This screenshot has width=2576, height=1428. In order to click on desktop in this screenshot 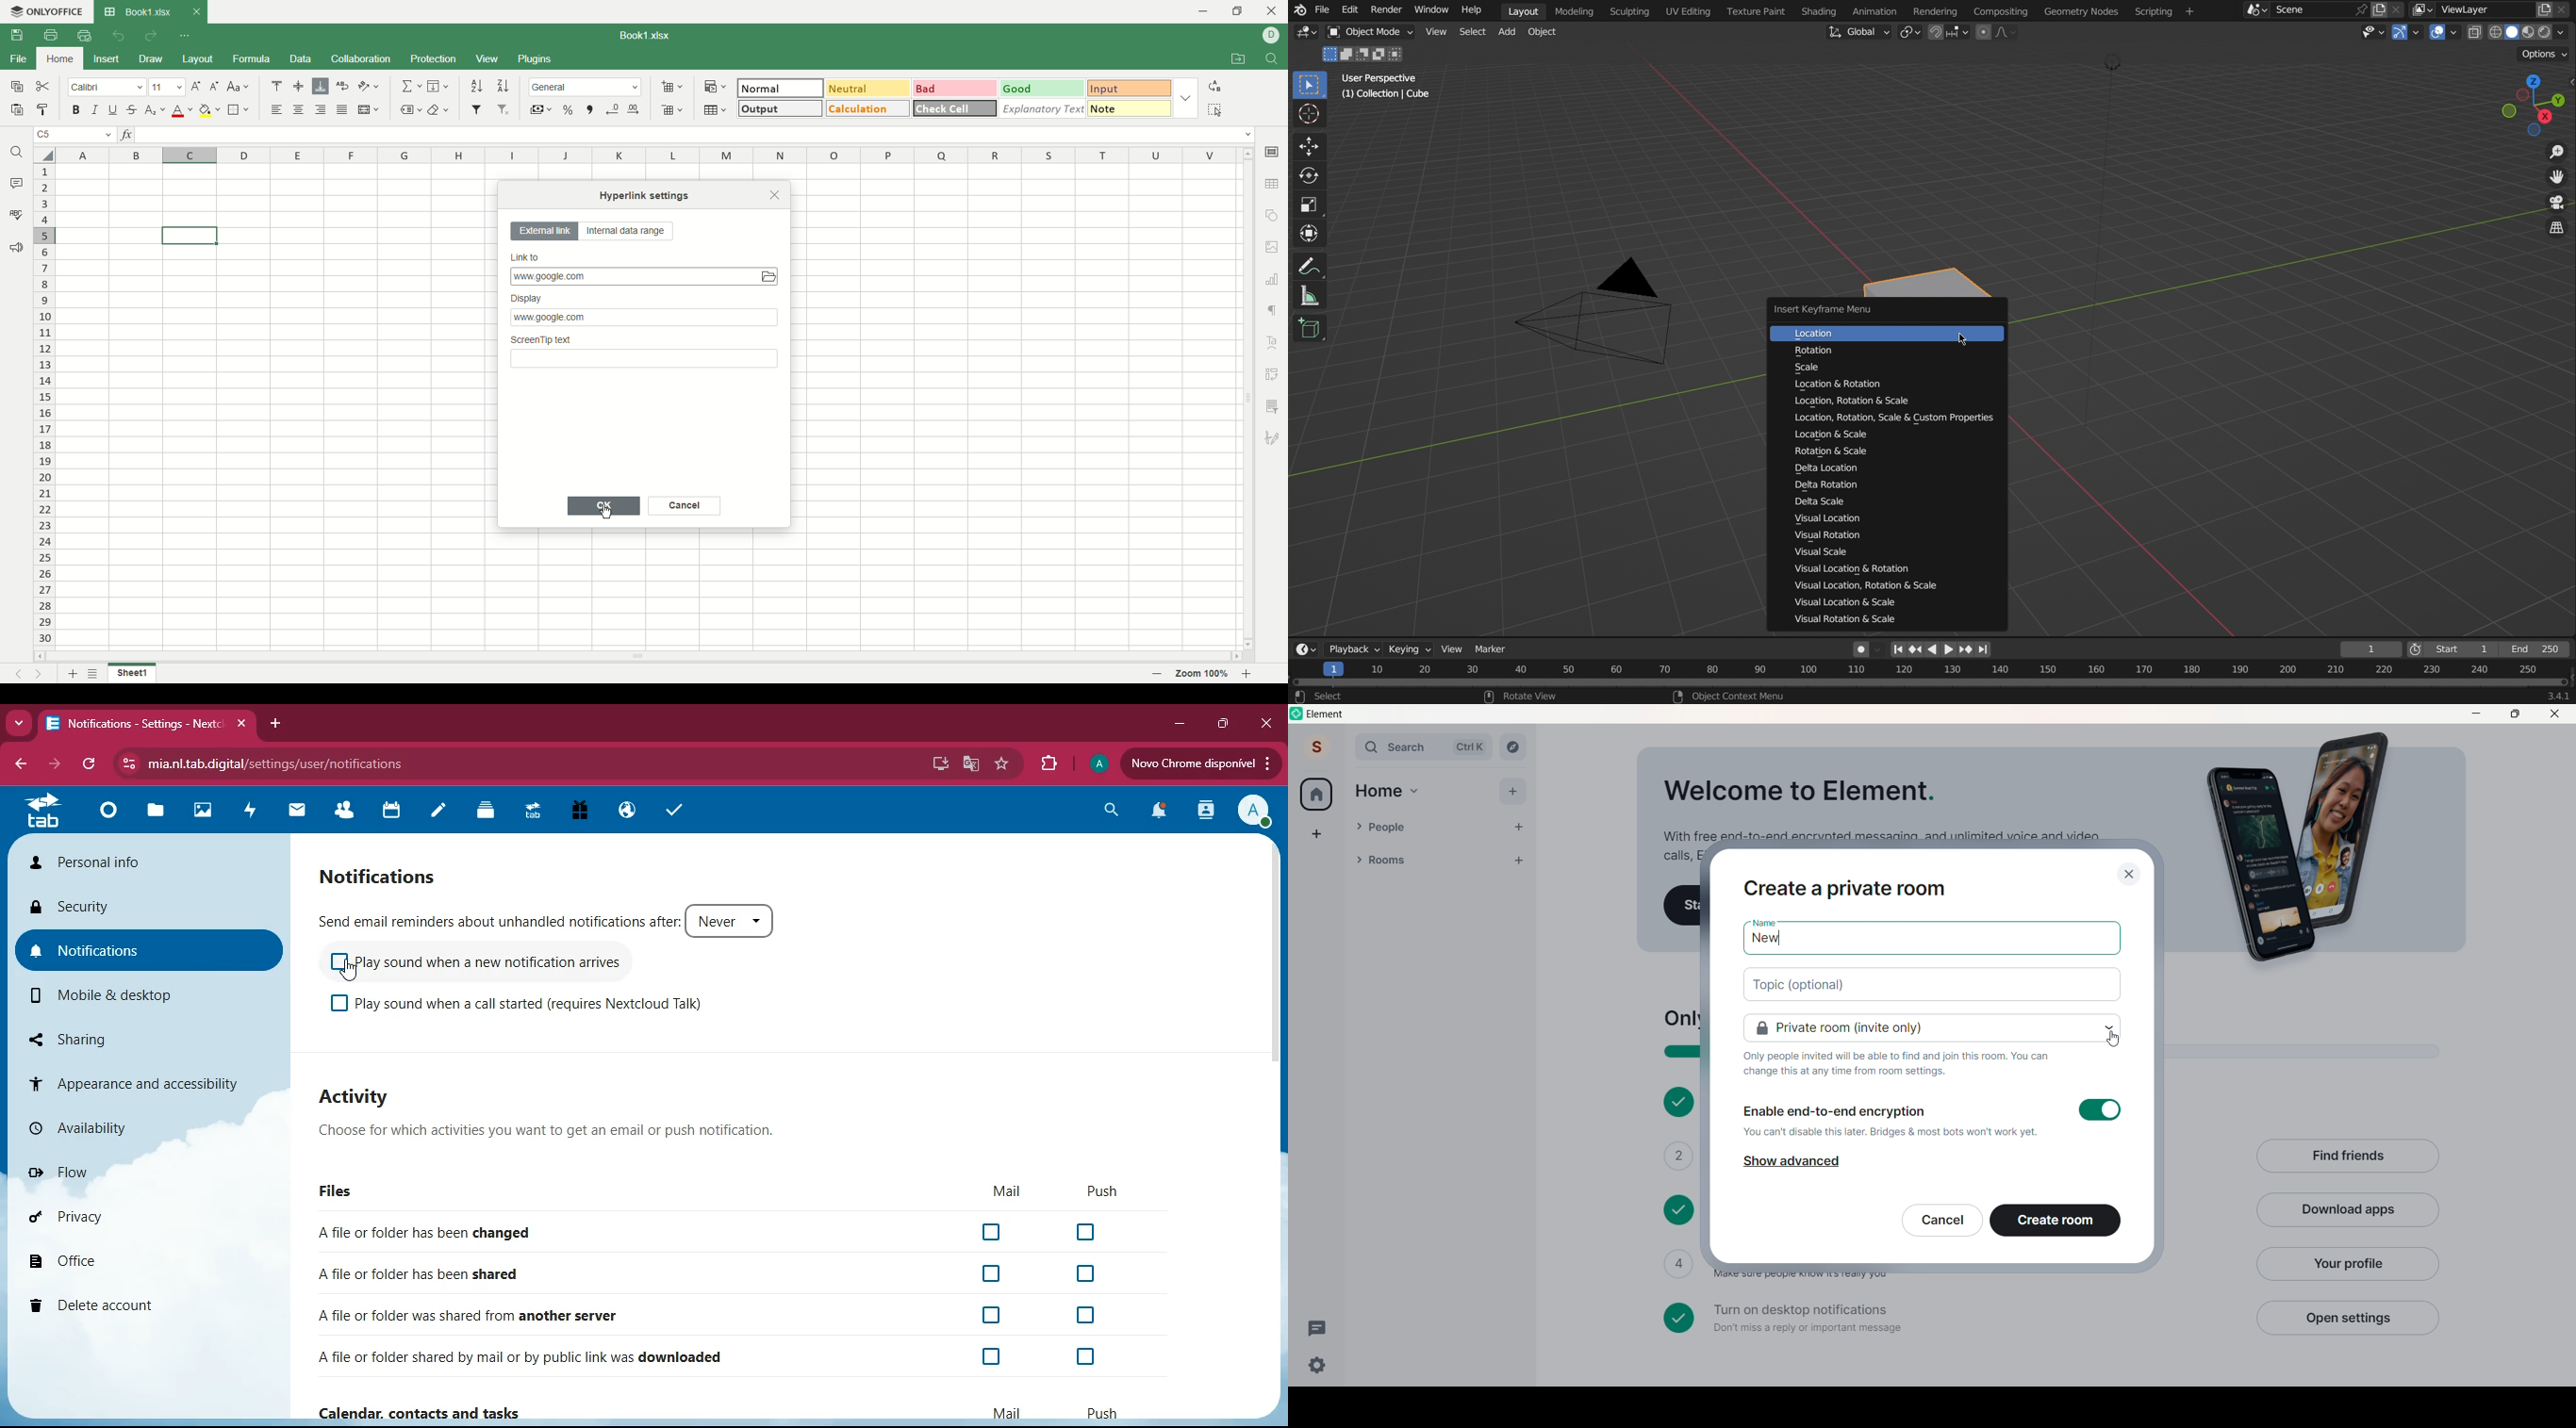, I will do `click(935, 764)`.